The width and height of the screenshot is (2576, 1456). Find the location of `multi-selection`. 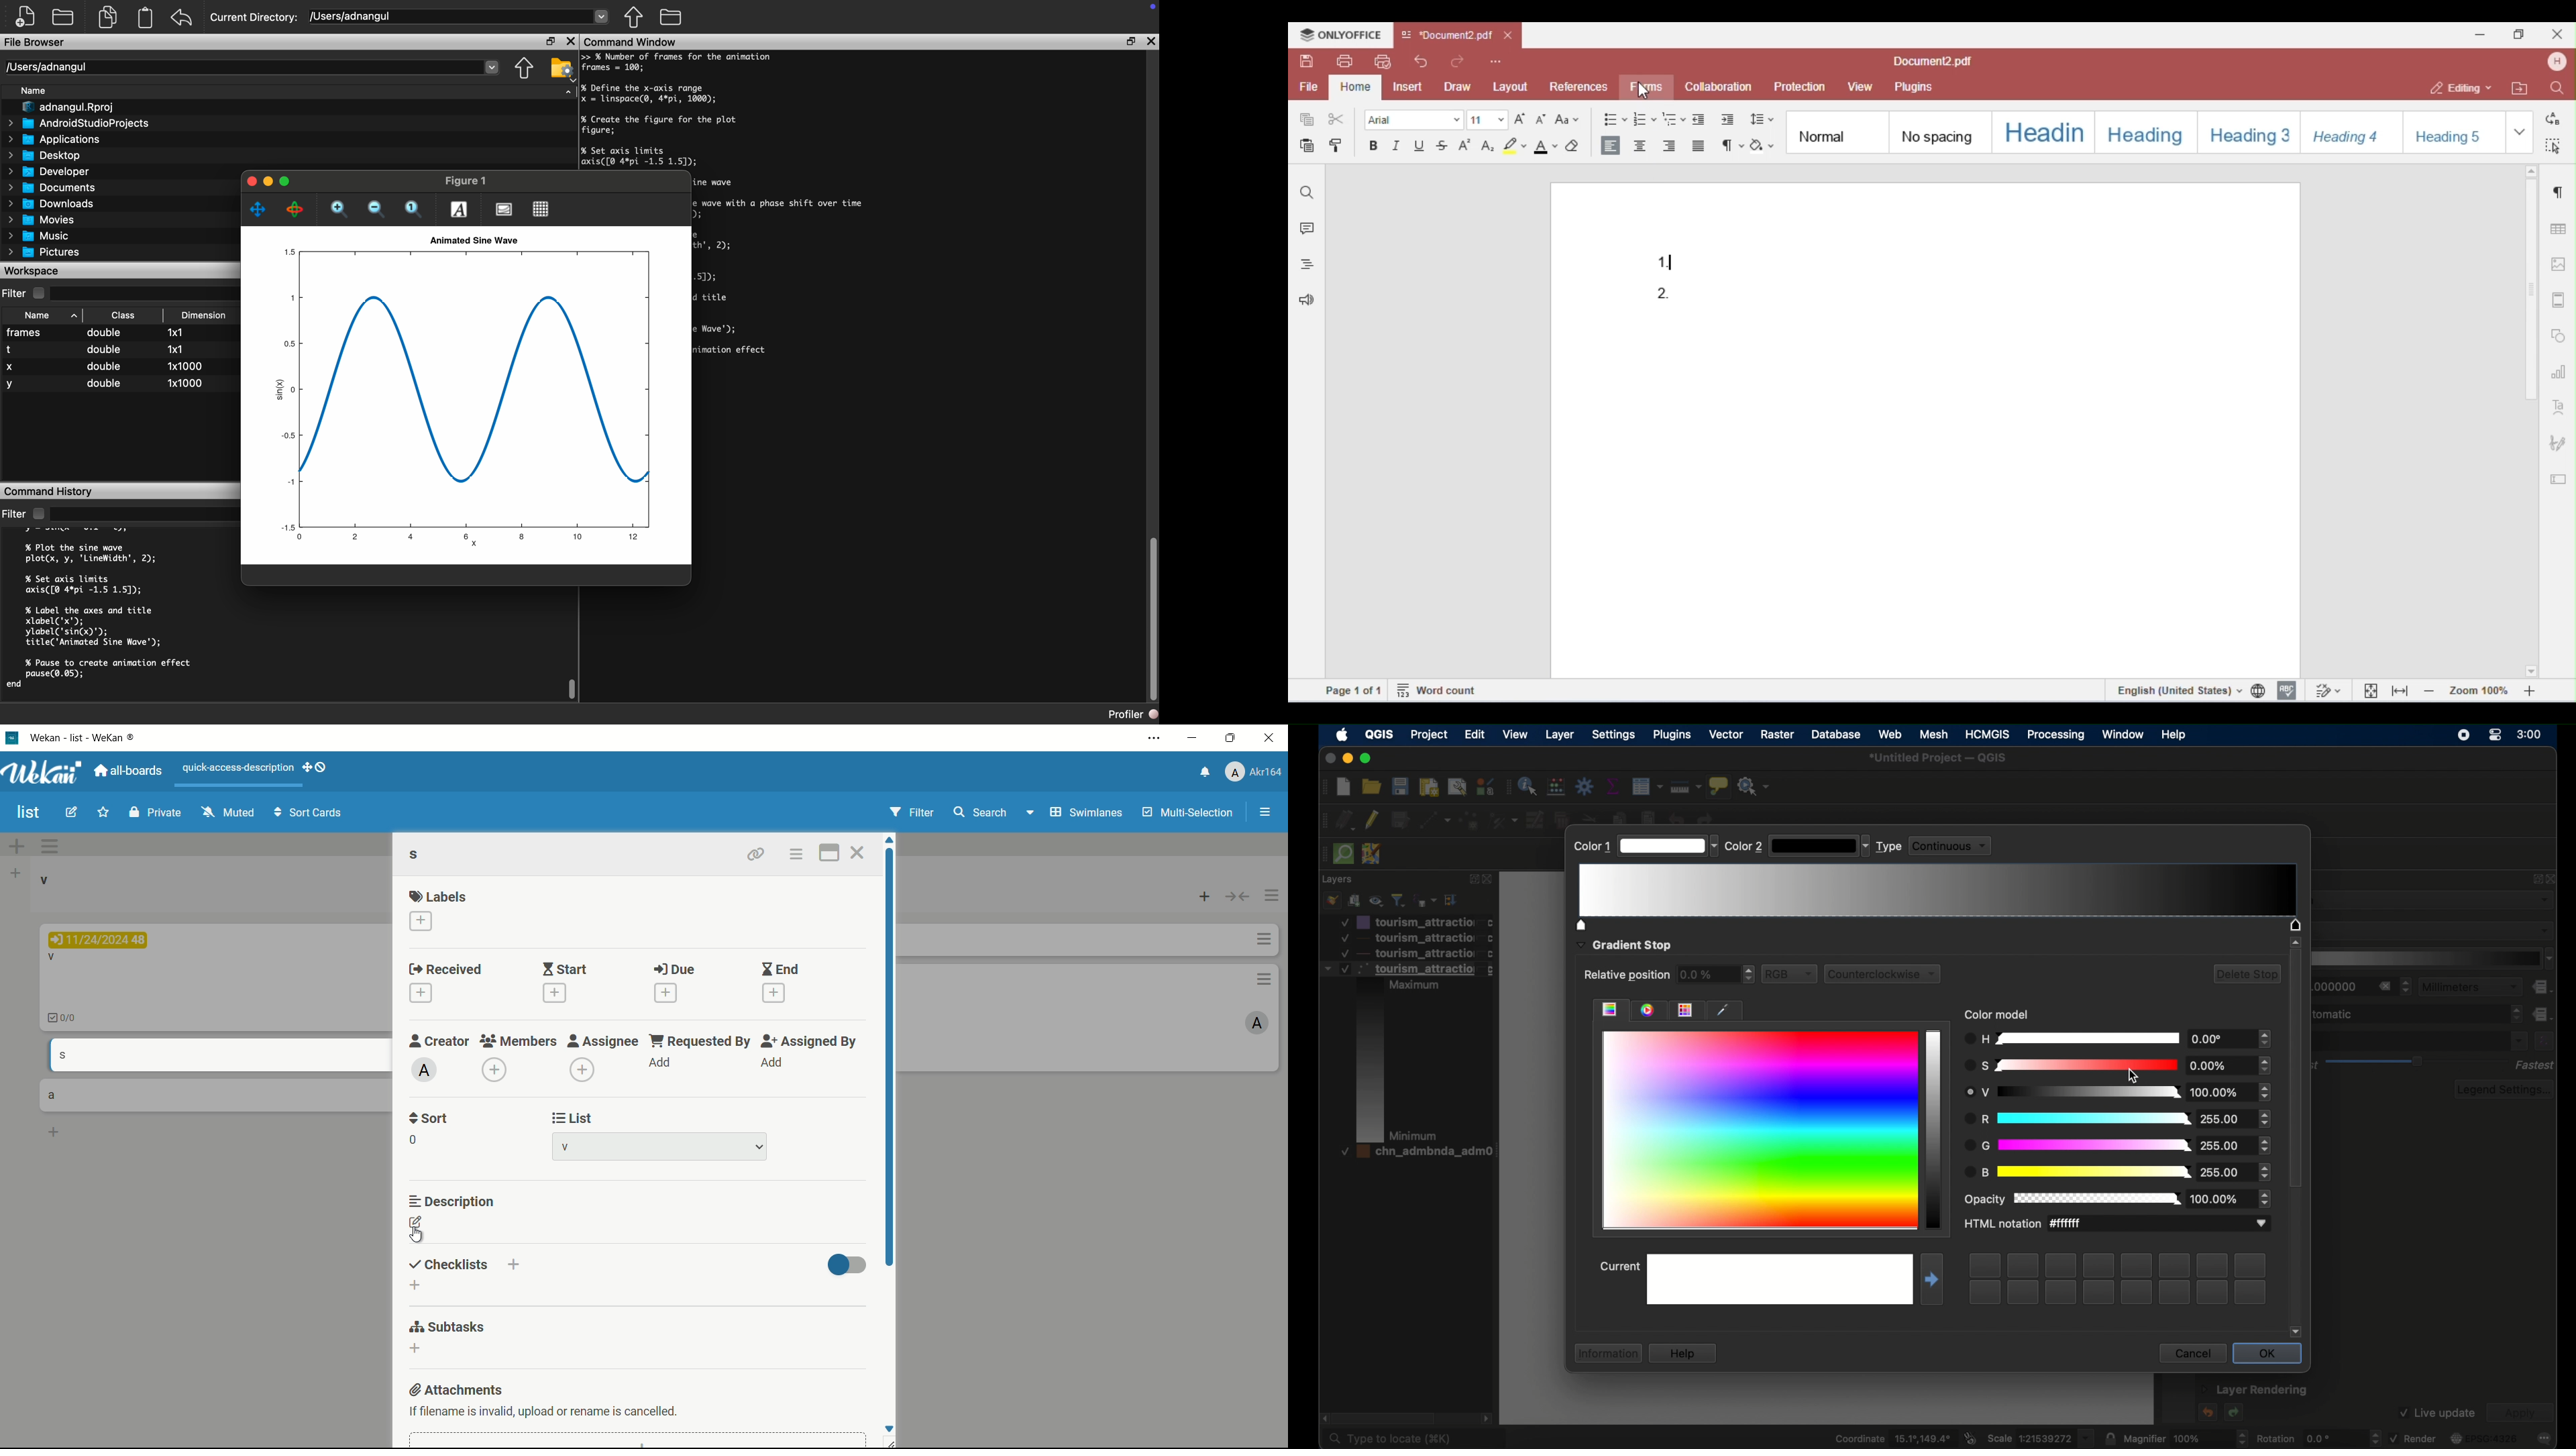

multi-selection is located at coordinates (1188, 813).